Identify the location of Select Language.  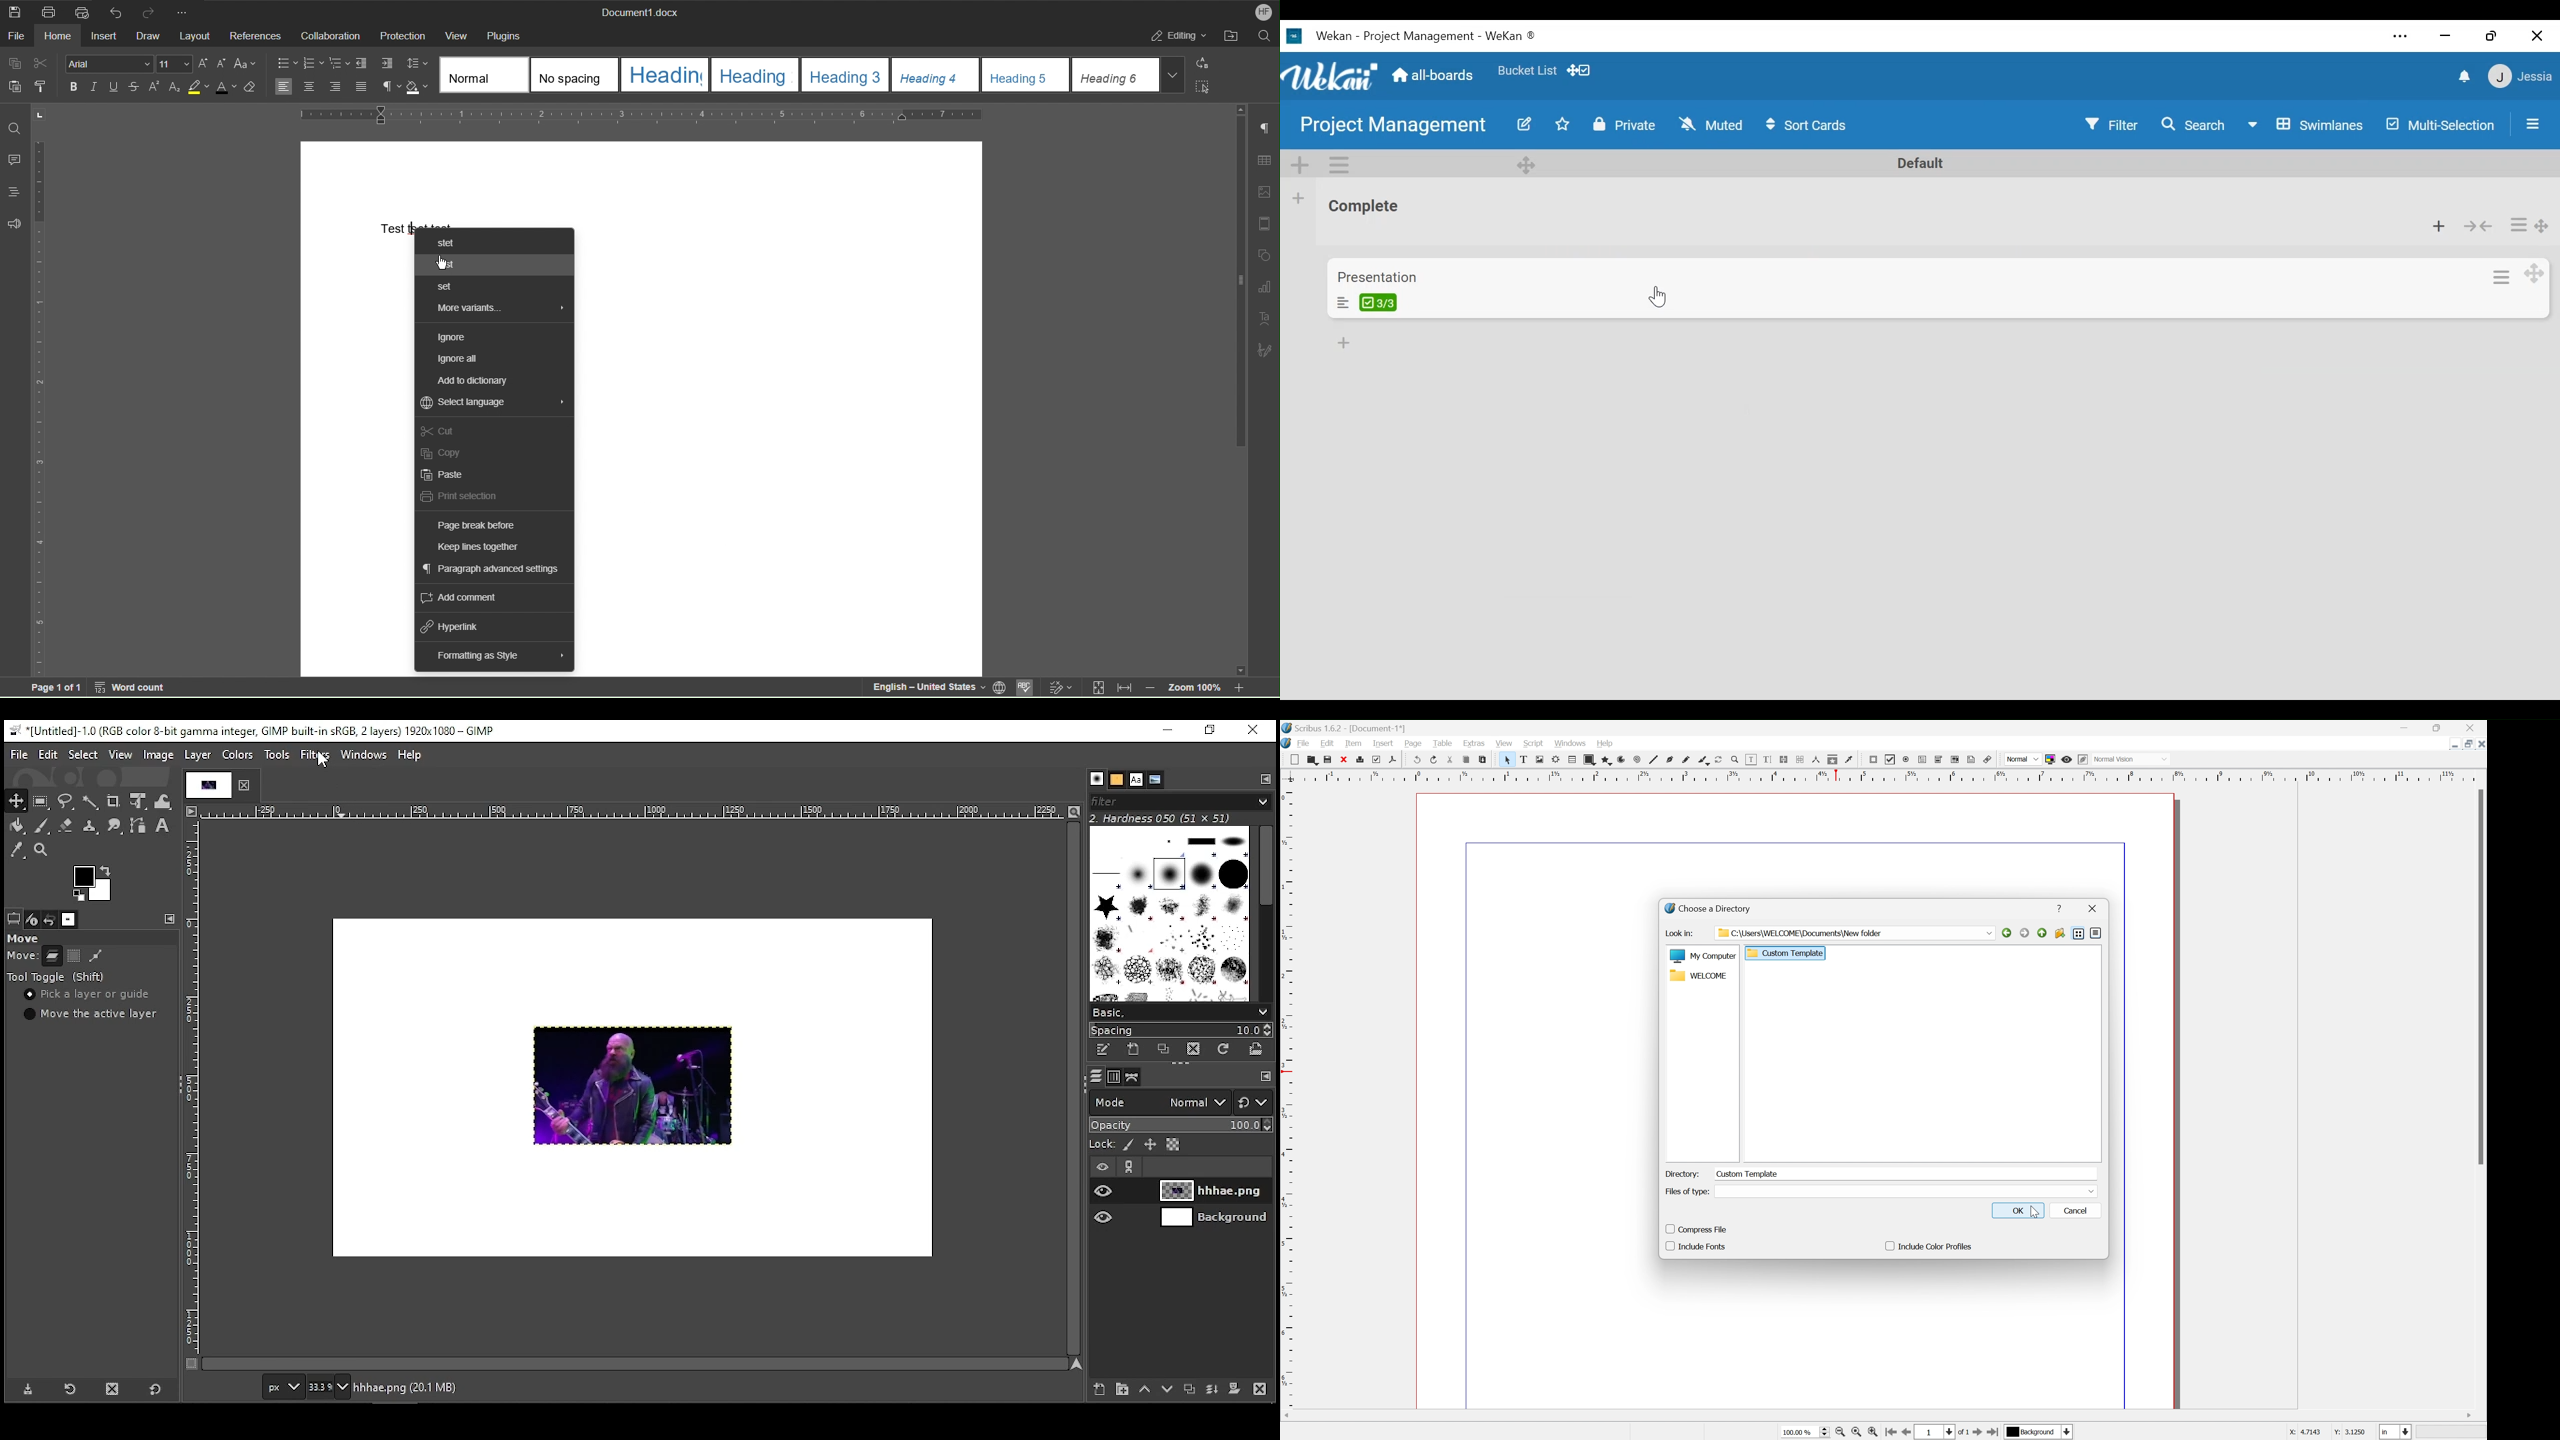
(494, 407).